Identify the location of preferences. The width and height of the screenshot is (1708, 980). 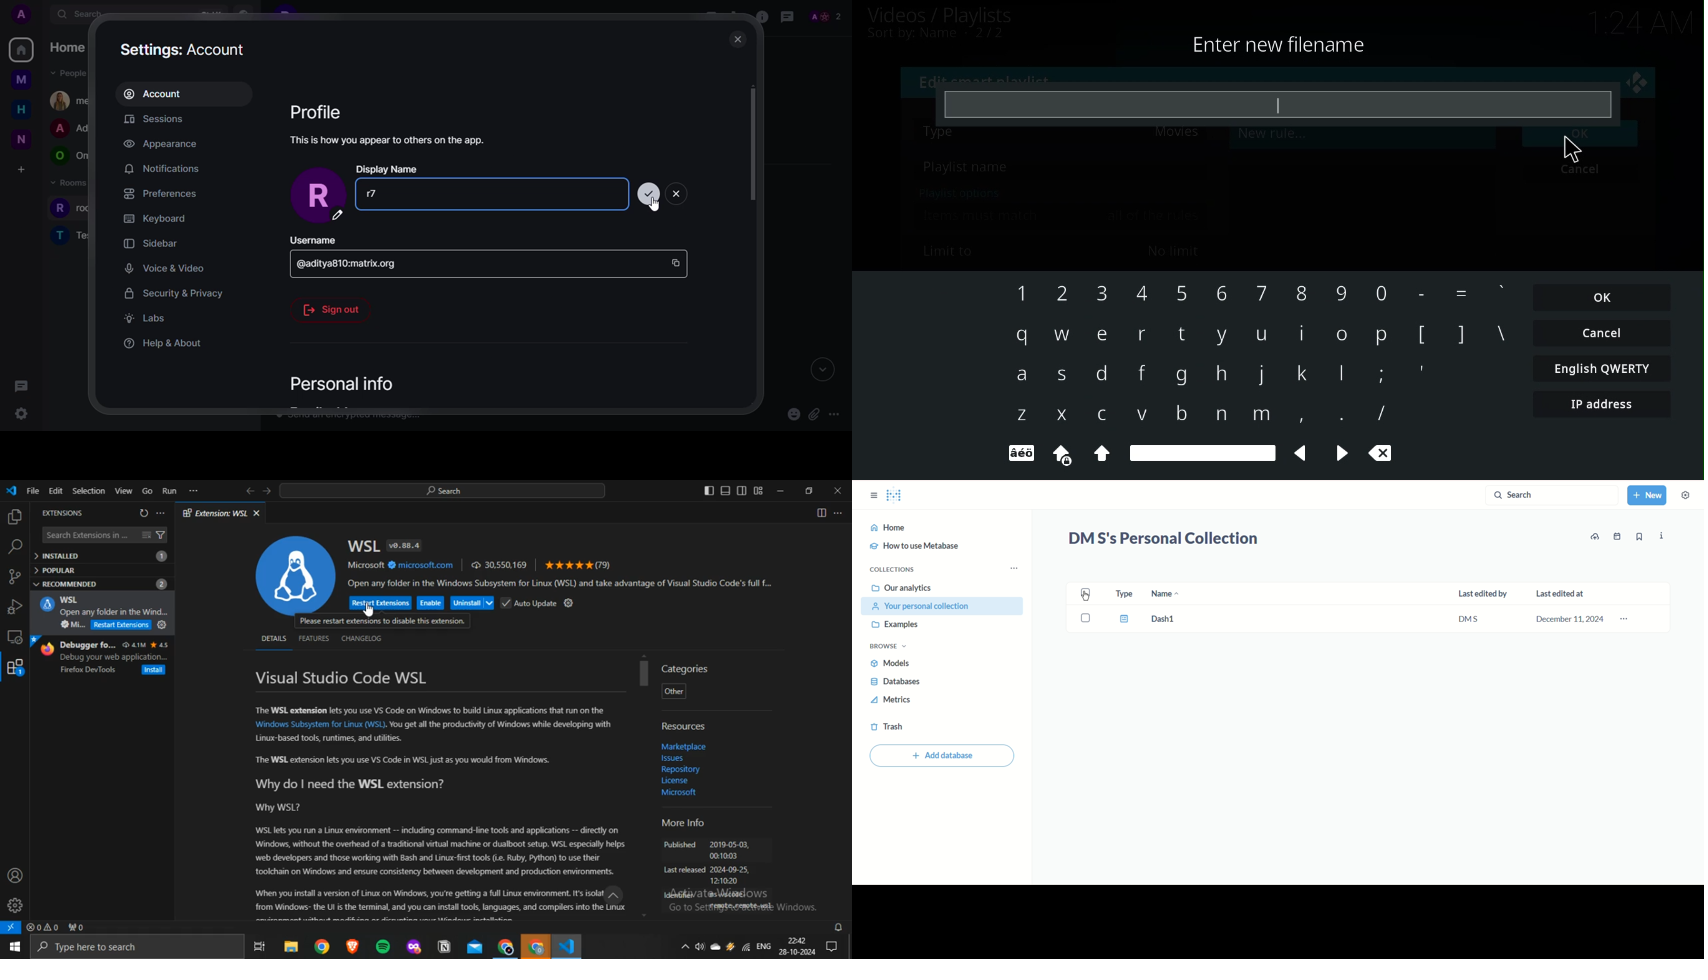
(158, 193).